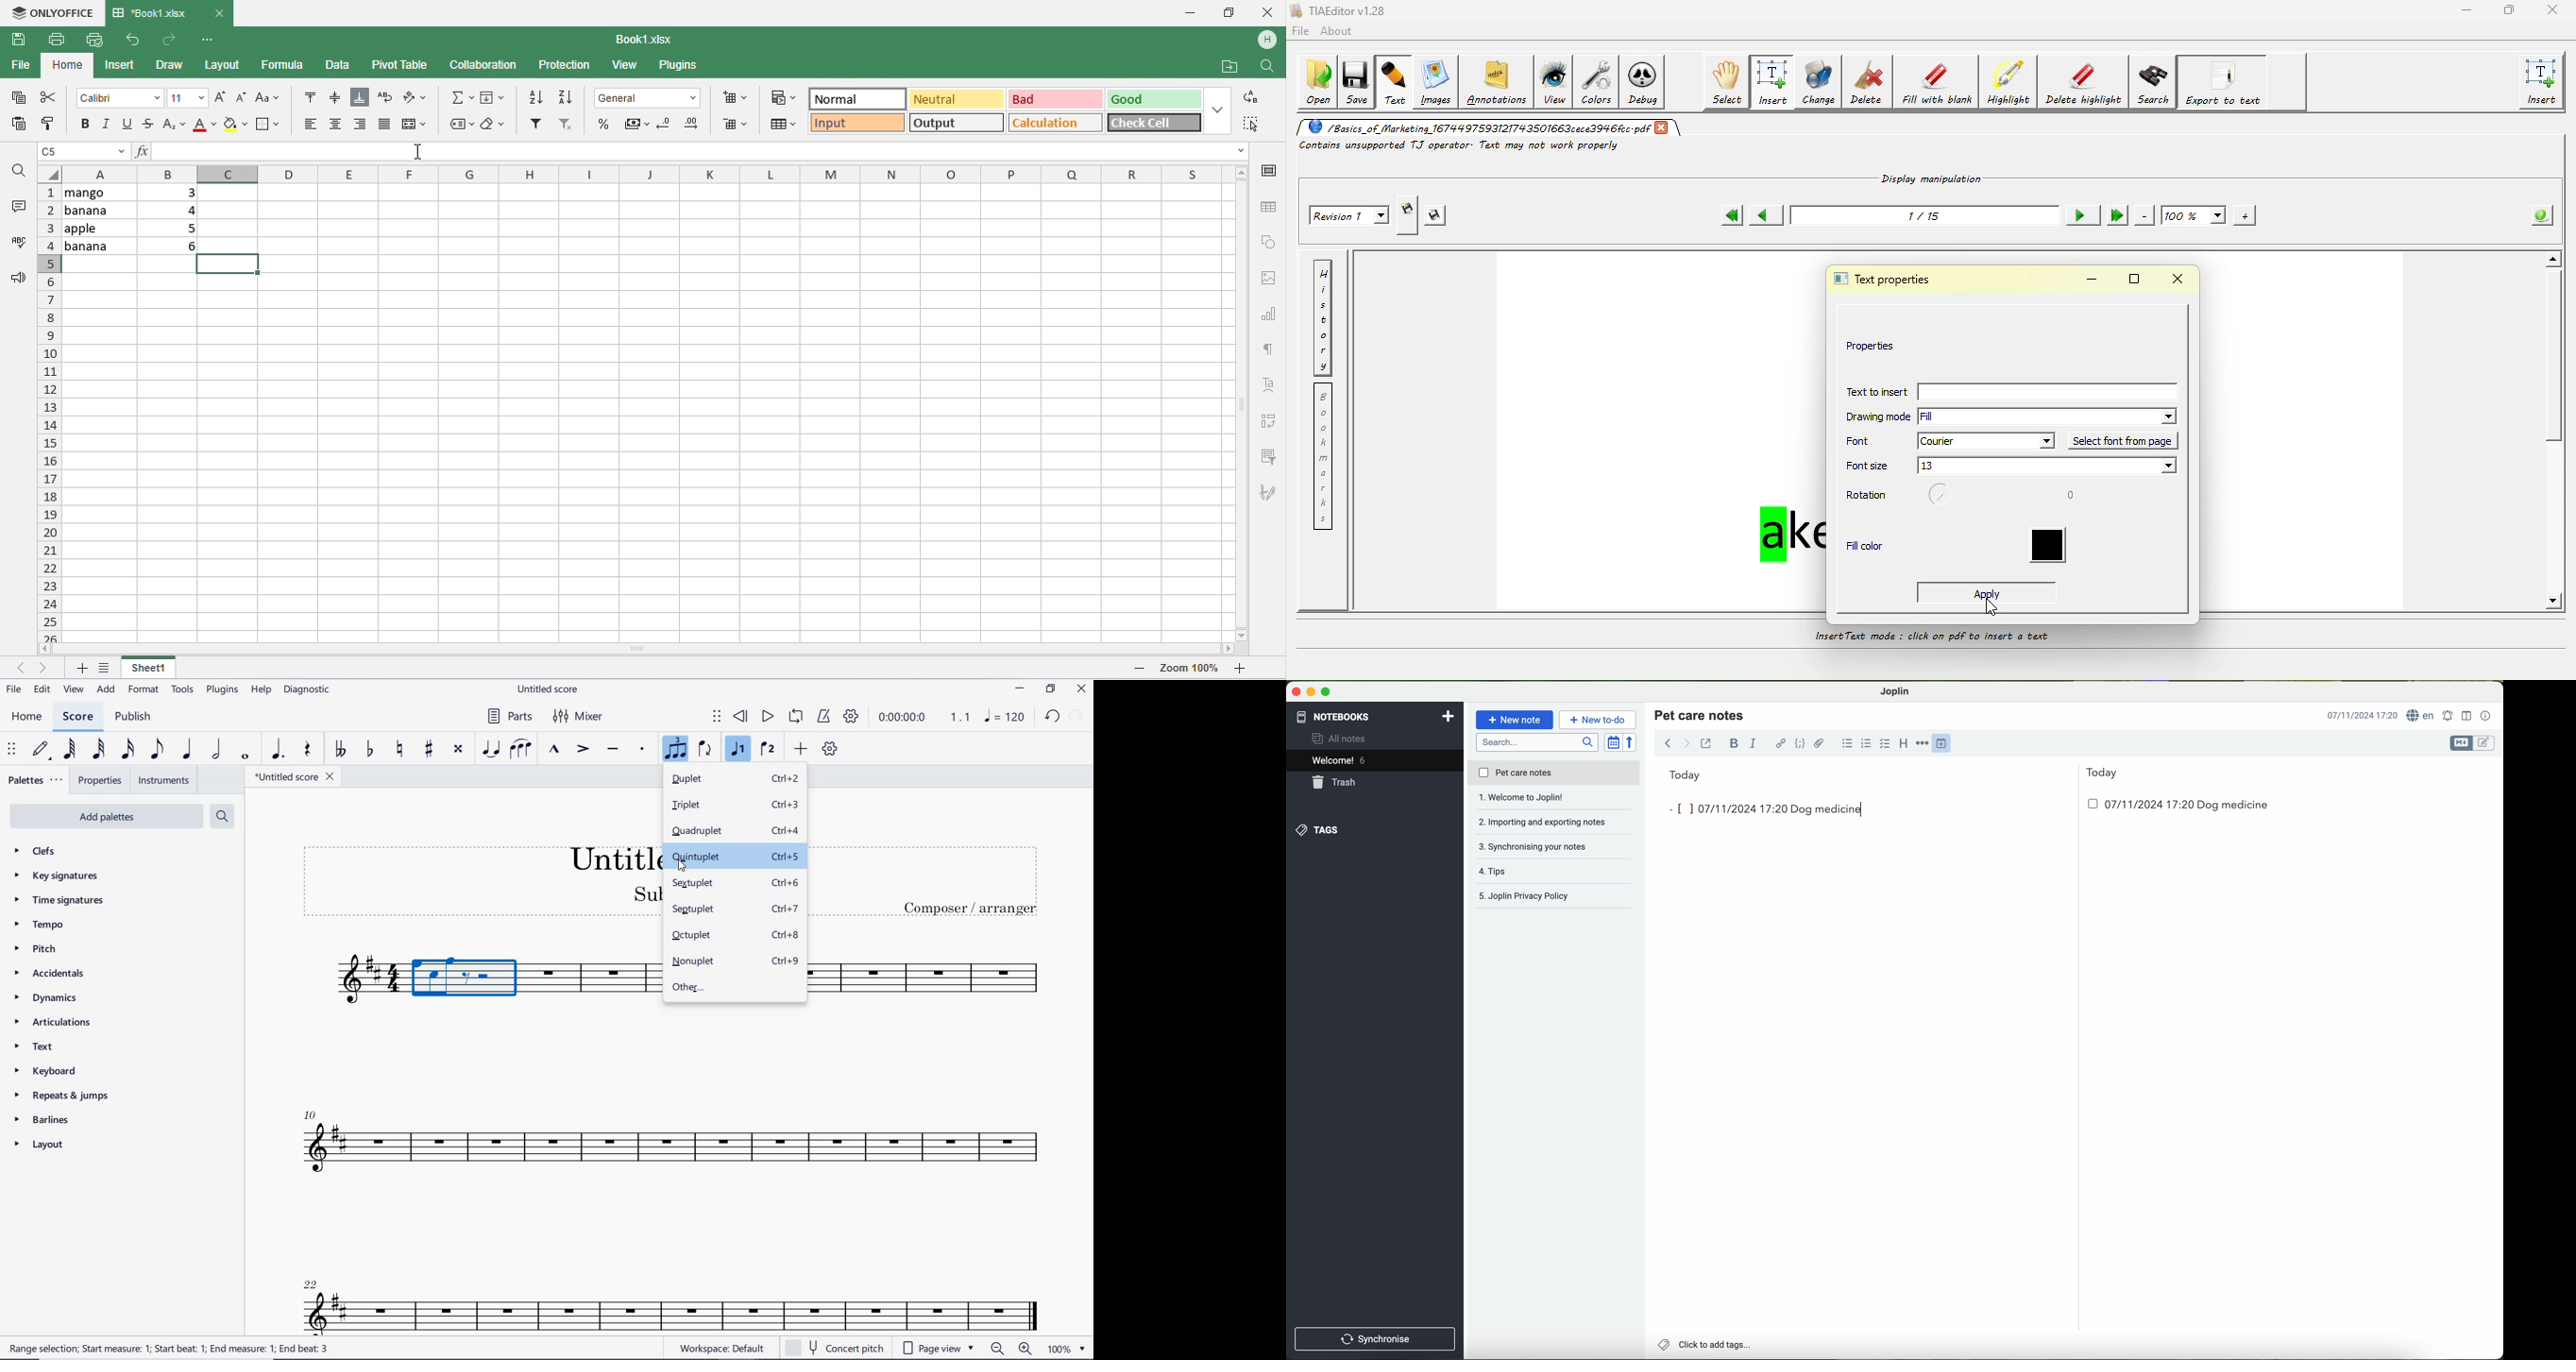  What do you see at coordinates (1448, 715) in the screenshot?
I see `add` at bounding box center [1448, 715].